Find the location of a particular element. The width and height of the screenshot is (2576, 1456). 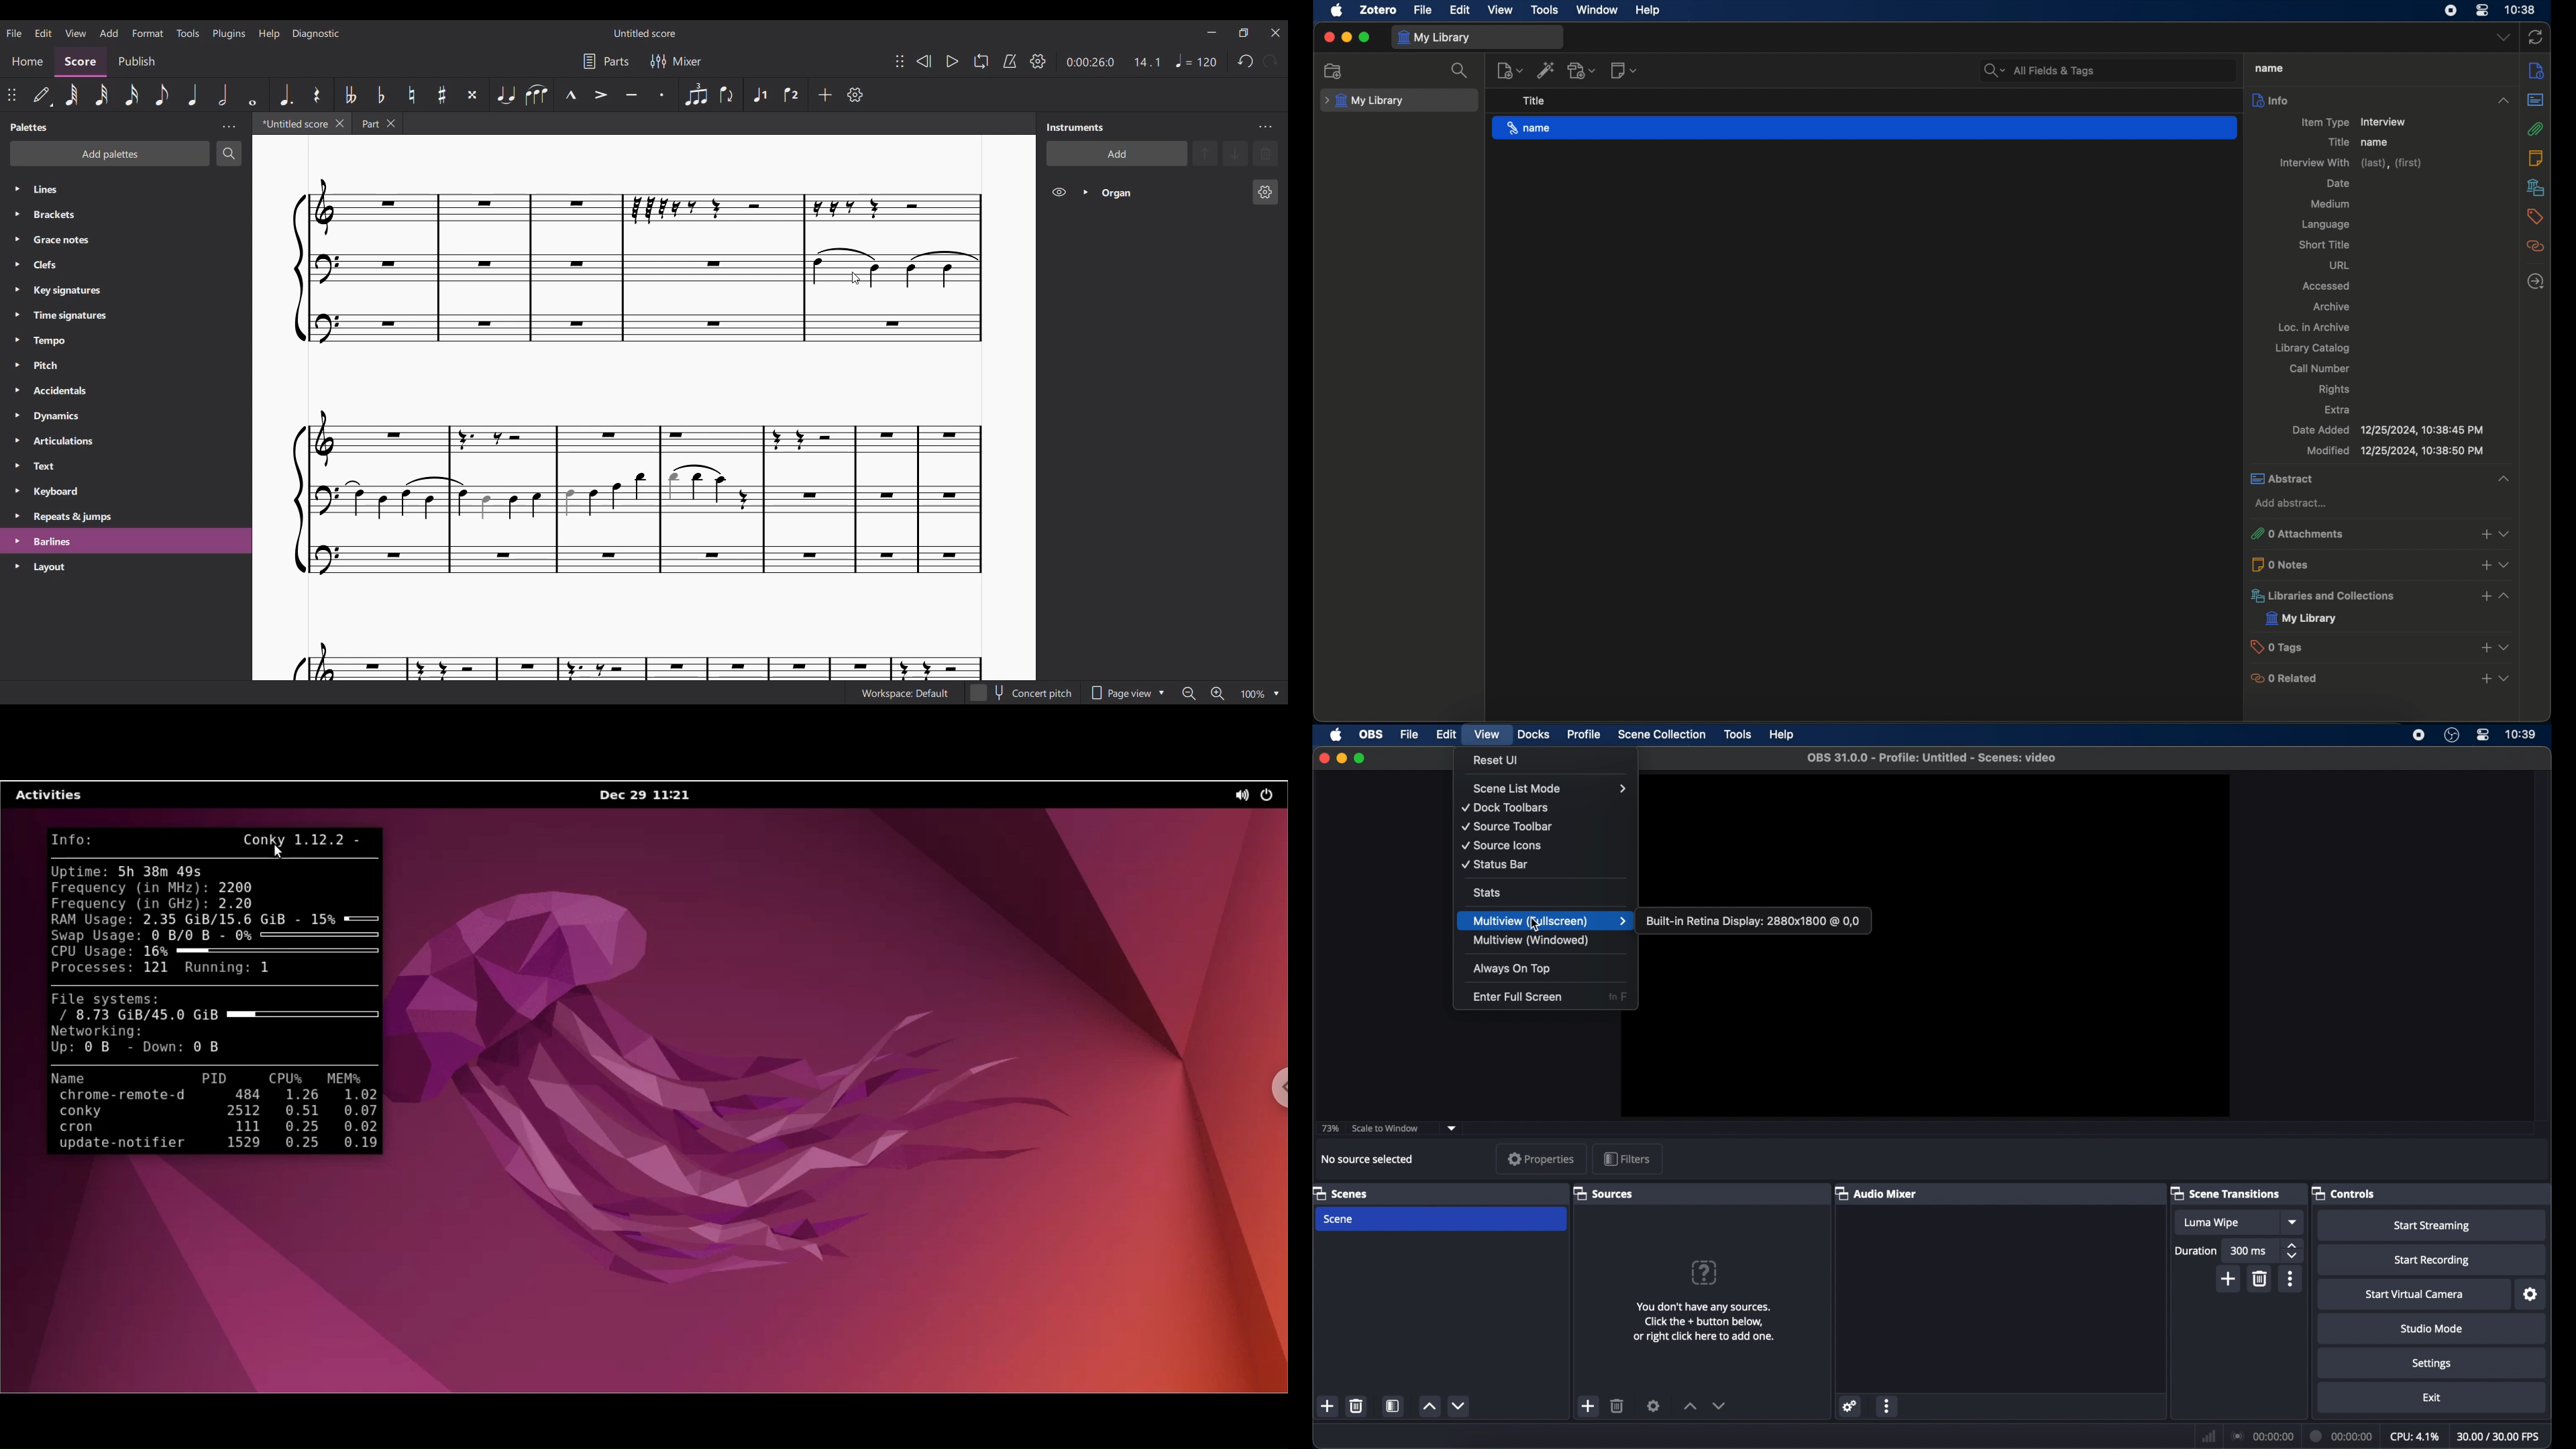

Toggle flat is located at coordinates (381, 95).